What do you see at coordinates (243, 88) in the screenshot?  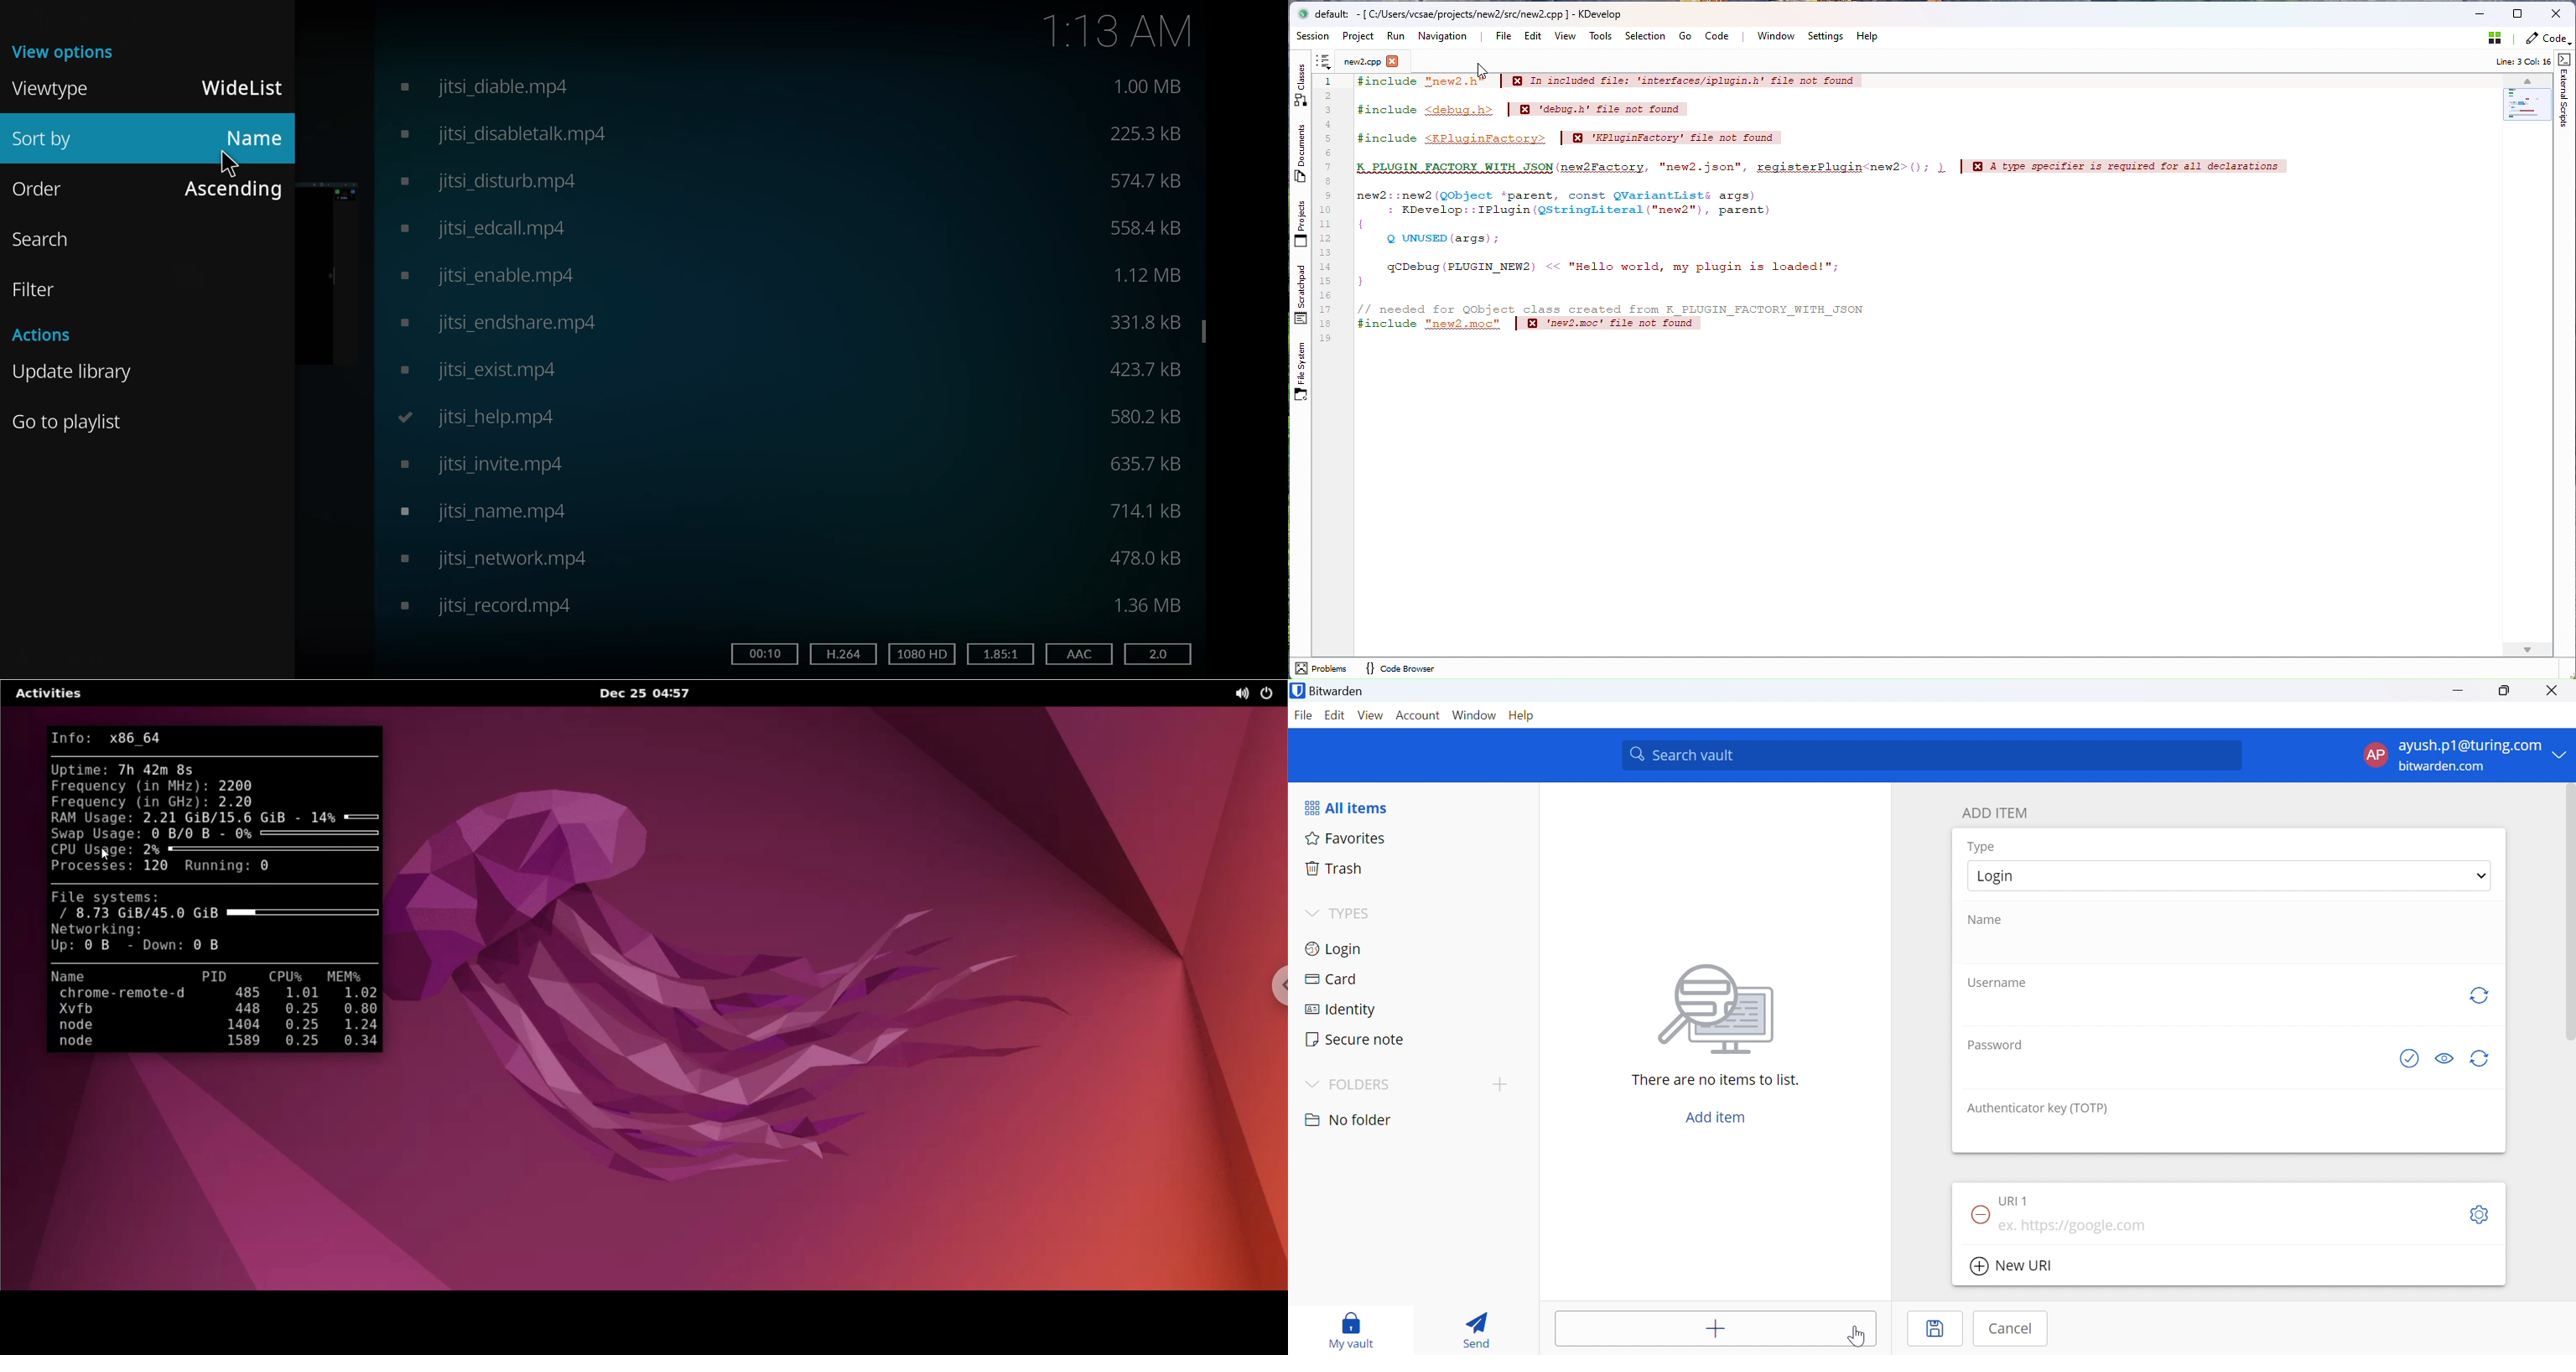 I see `widelist` at bounding box center [243, 88].